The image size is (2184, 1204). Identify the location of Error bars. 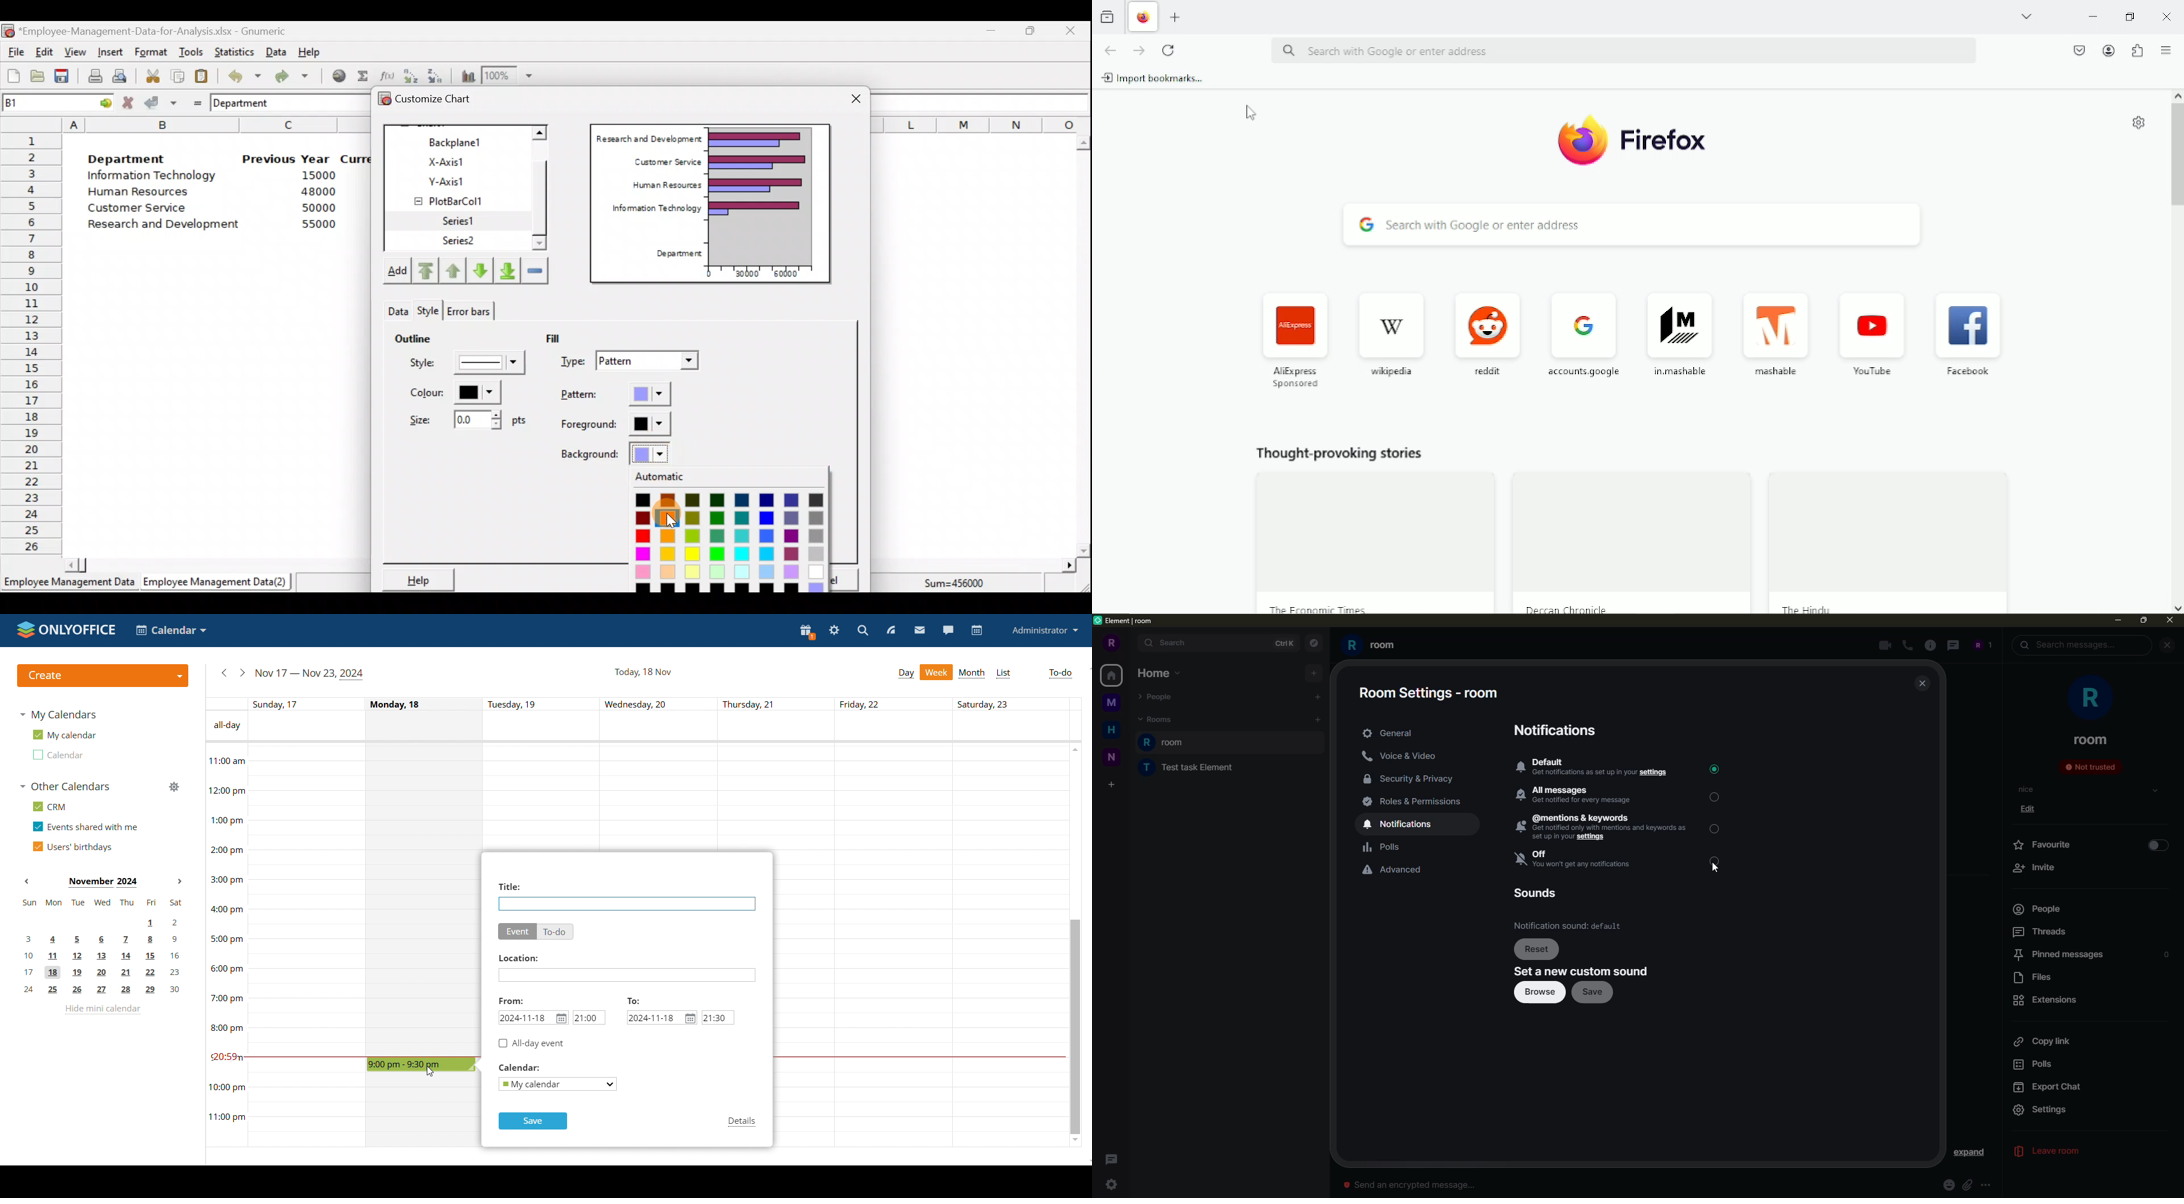
(468, 309).